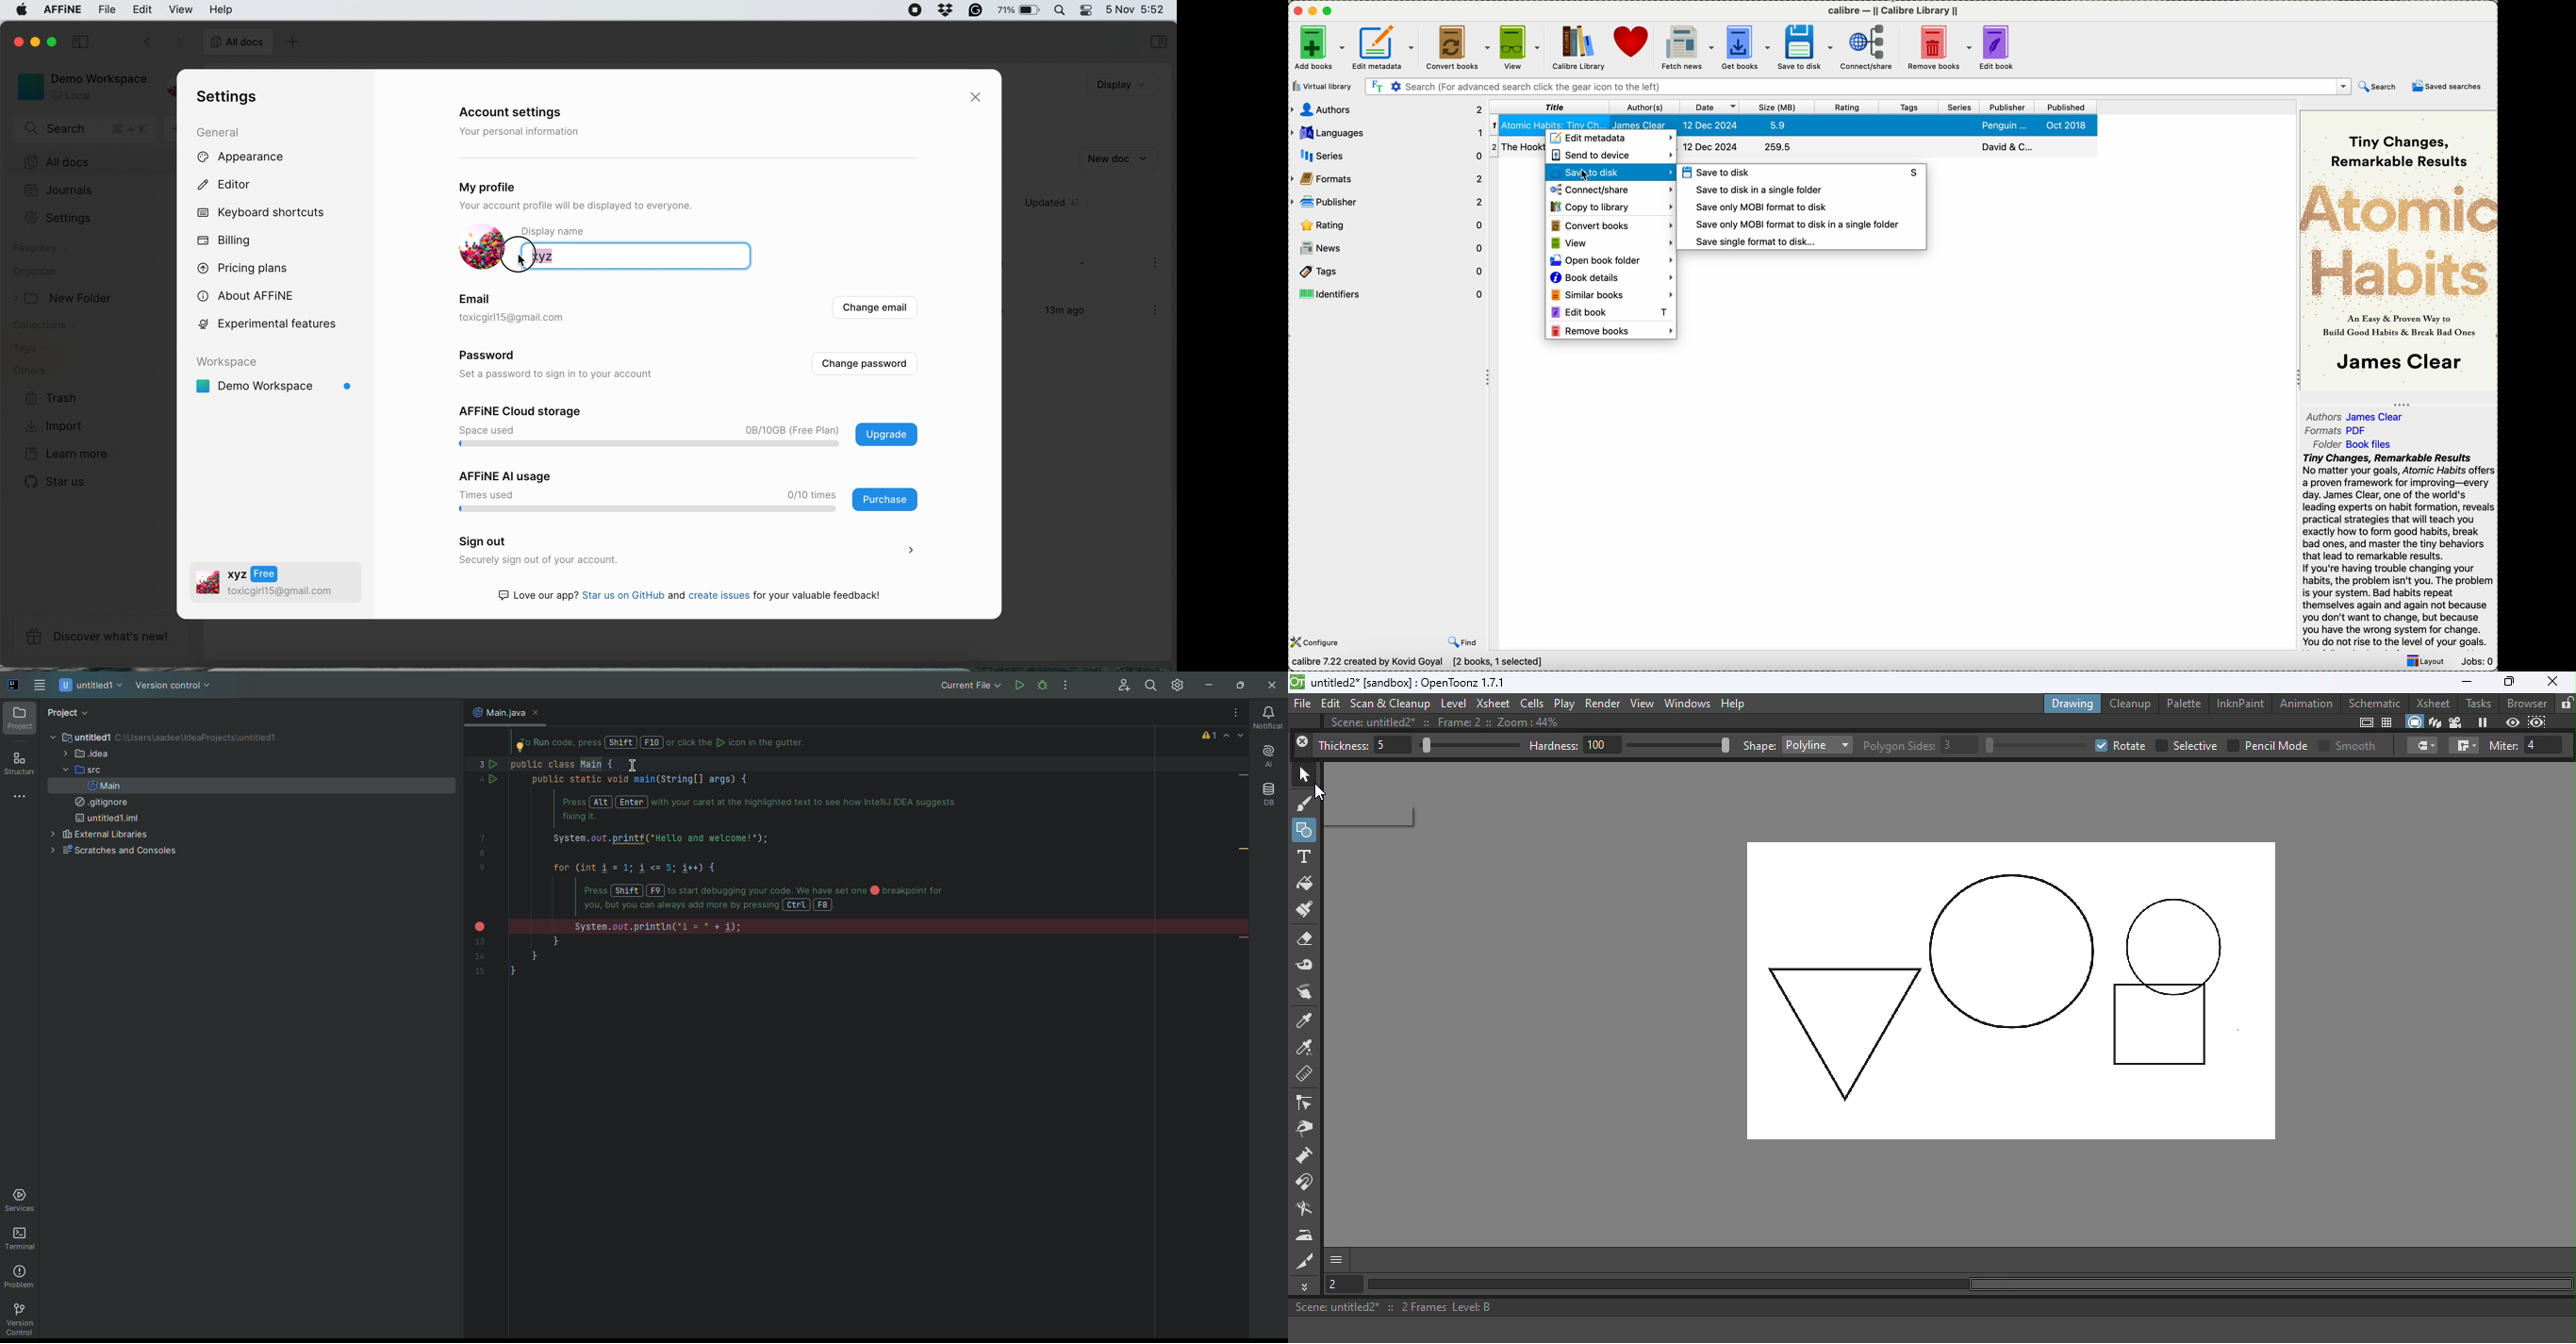 The height and width of the screenshot is (1344, 2576). What do you see at coordinates (1683, 745) in the screenshot?
I see `Hardness bar` at bounding box center [1683, 745].